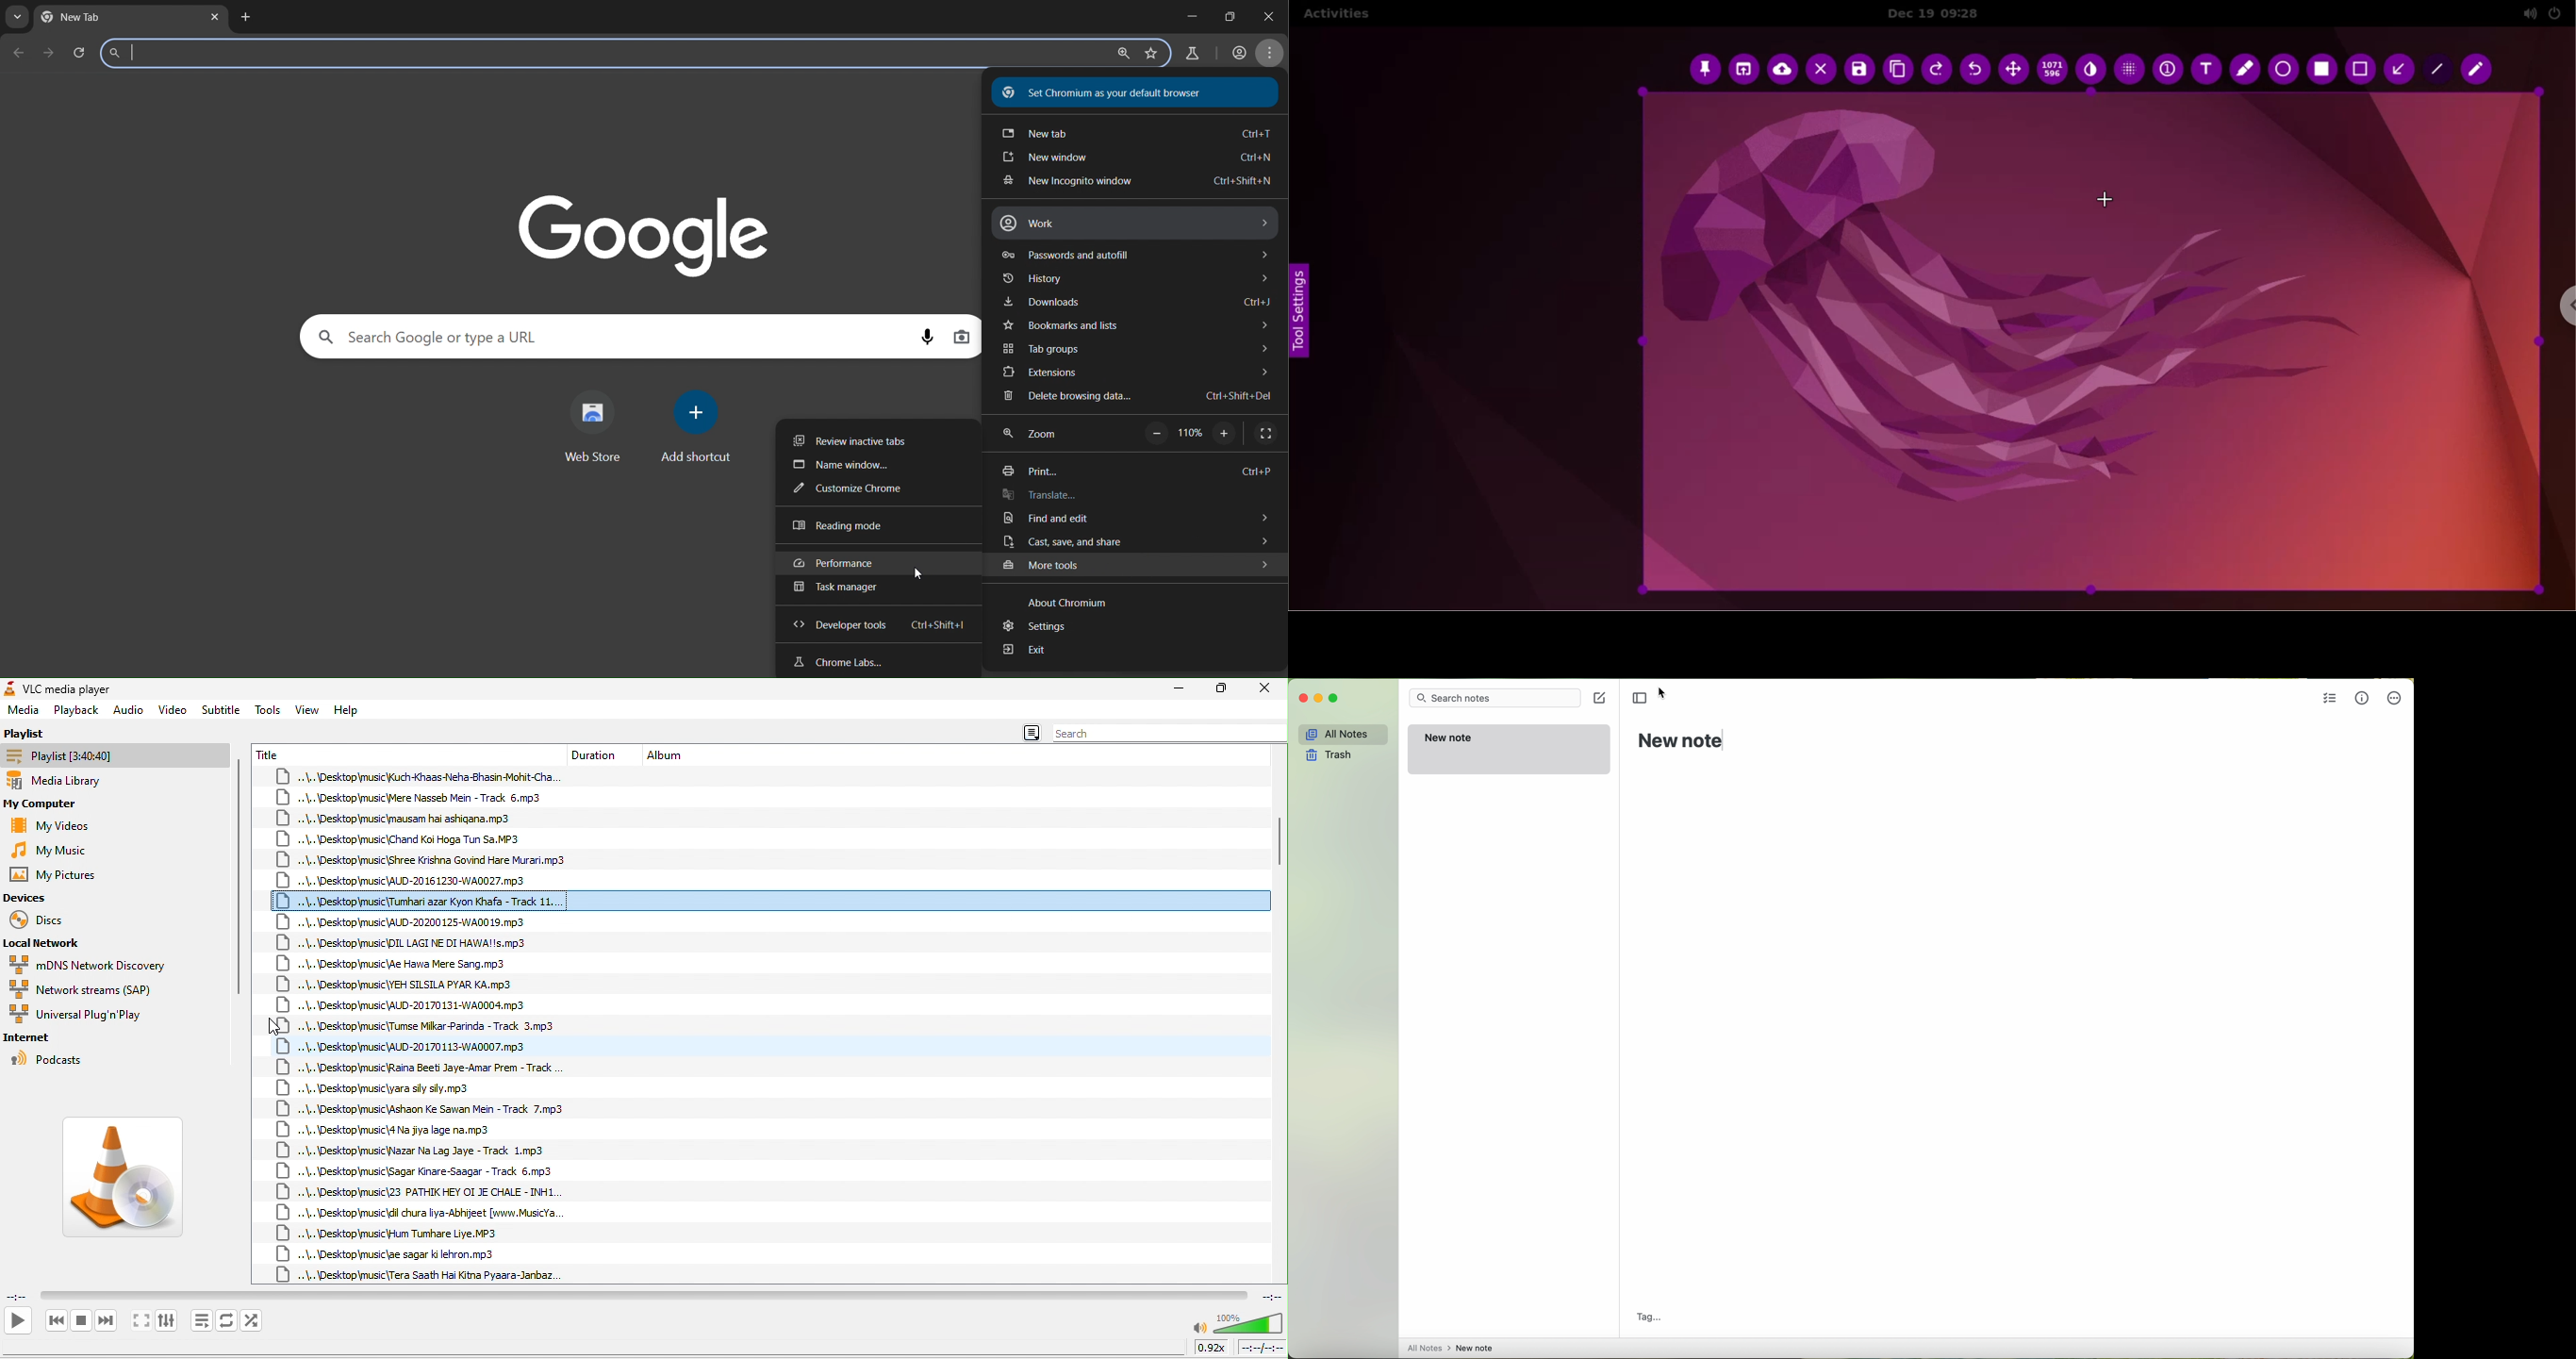 The height and width of the screenshot is (1372, 2576). What do you see at coordinates (420, 1193) in the screenshot?
I see `..\..\Desktop\music\23 PATHIK HEY OI JE CHALE - INH1.` at bounding box center [420, 1193].